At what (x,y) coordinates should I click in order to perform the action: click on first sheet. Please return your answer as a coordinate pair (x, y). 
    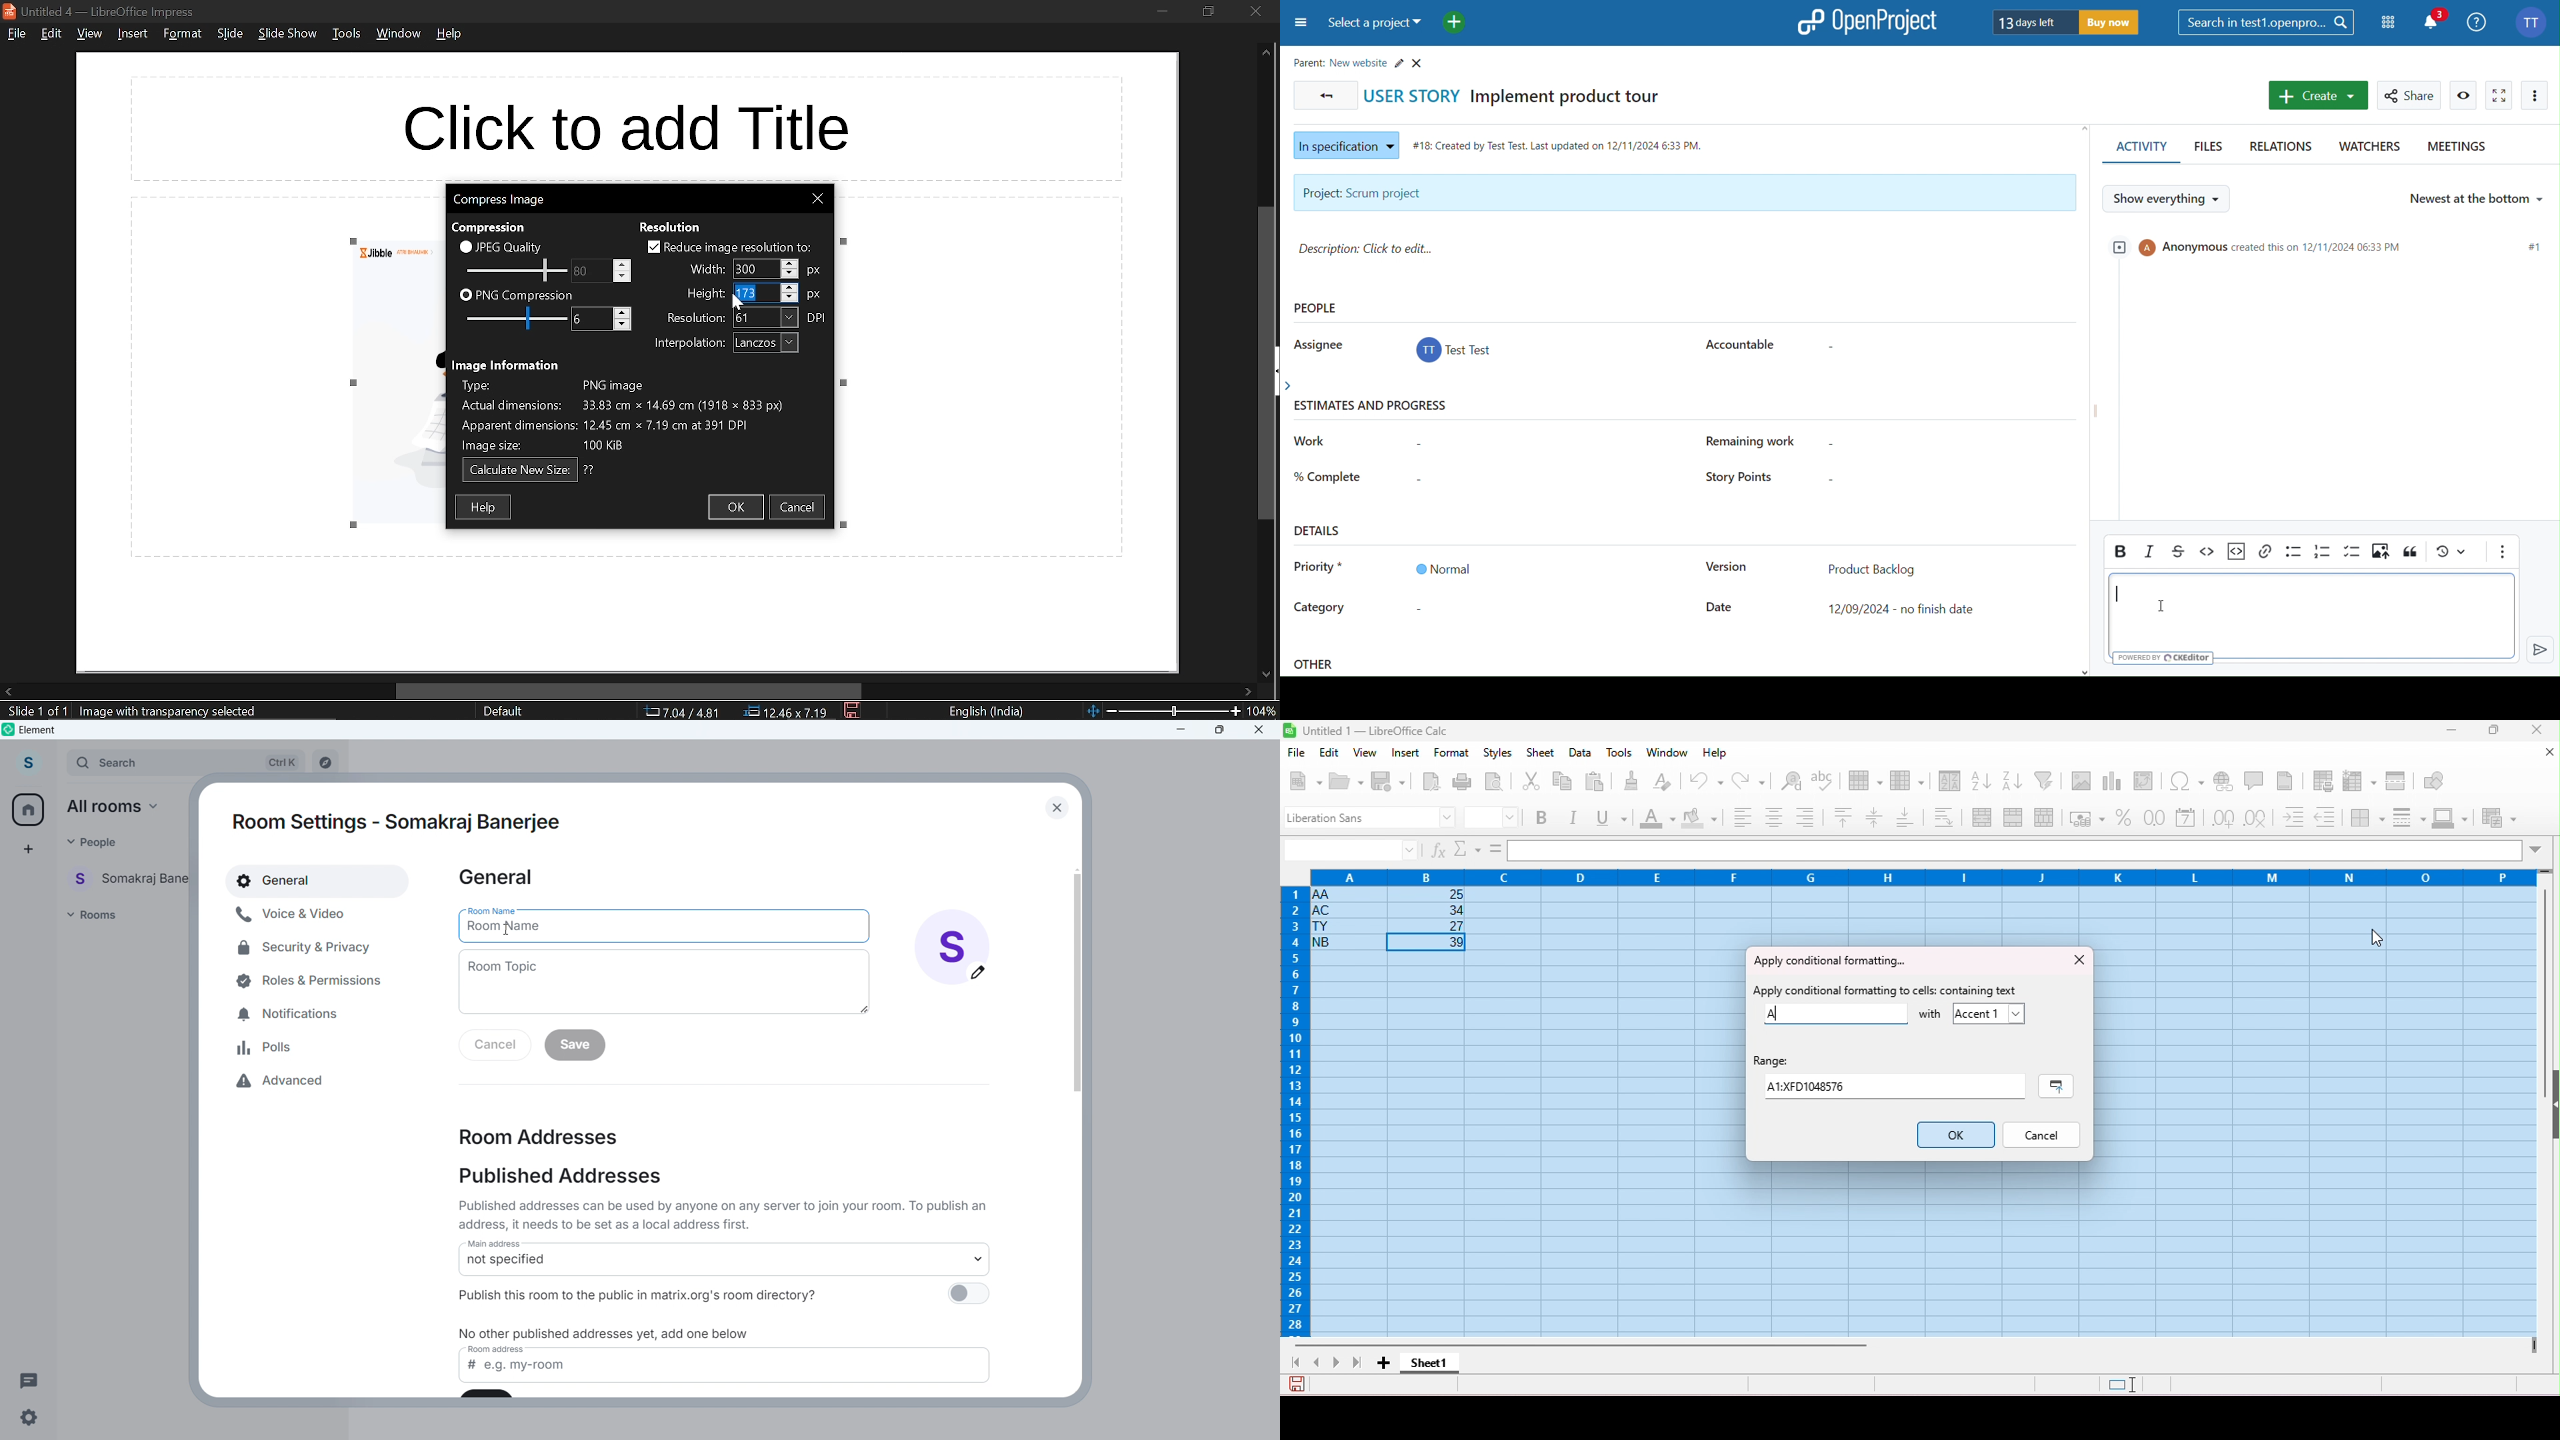
    Looking at the image, I should click on (1301, 1363).